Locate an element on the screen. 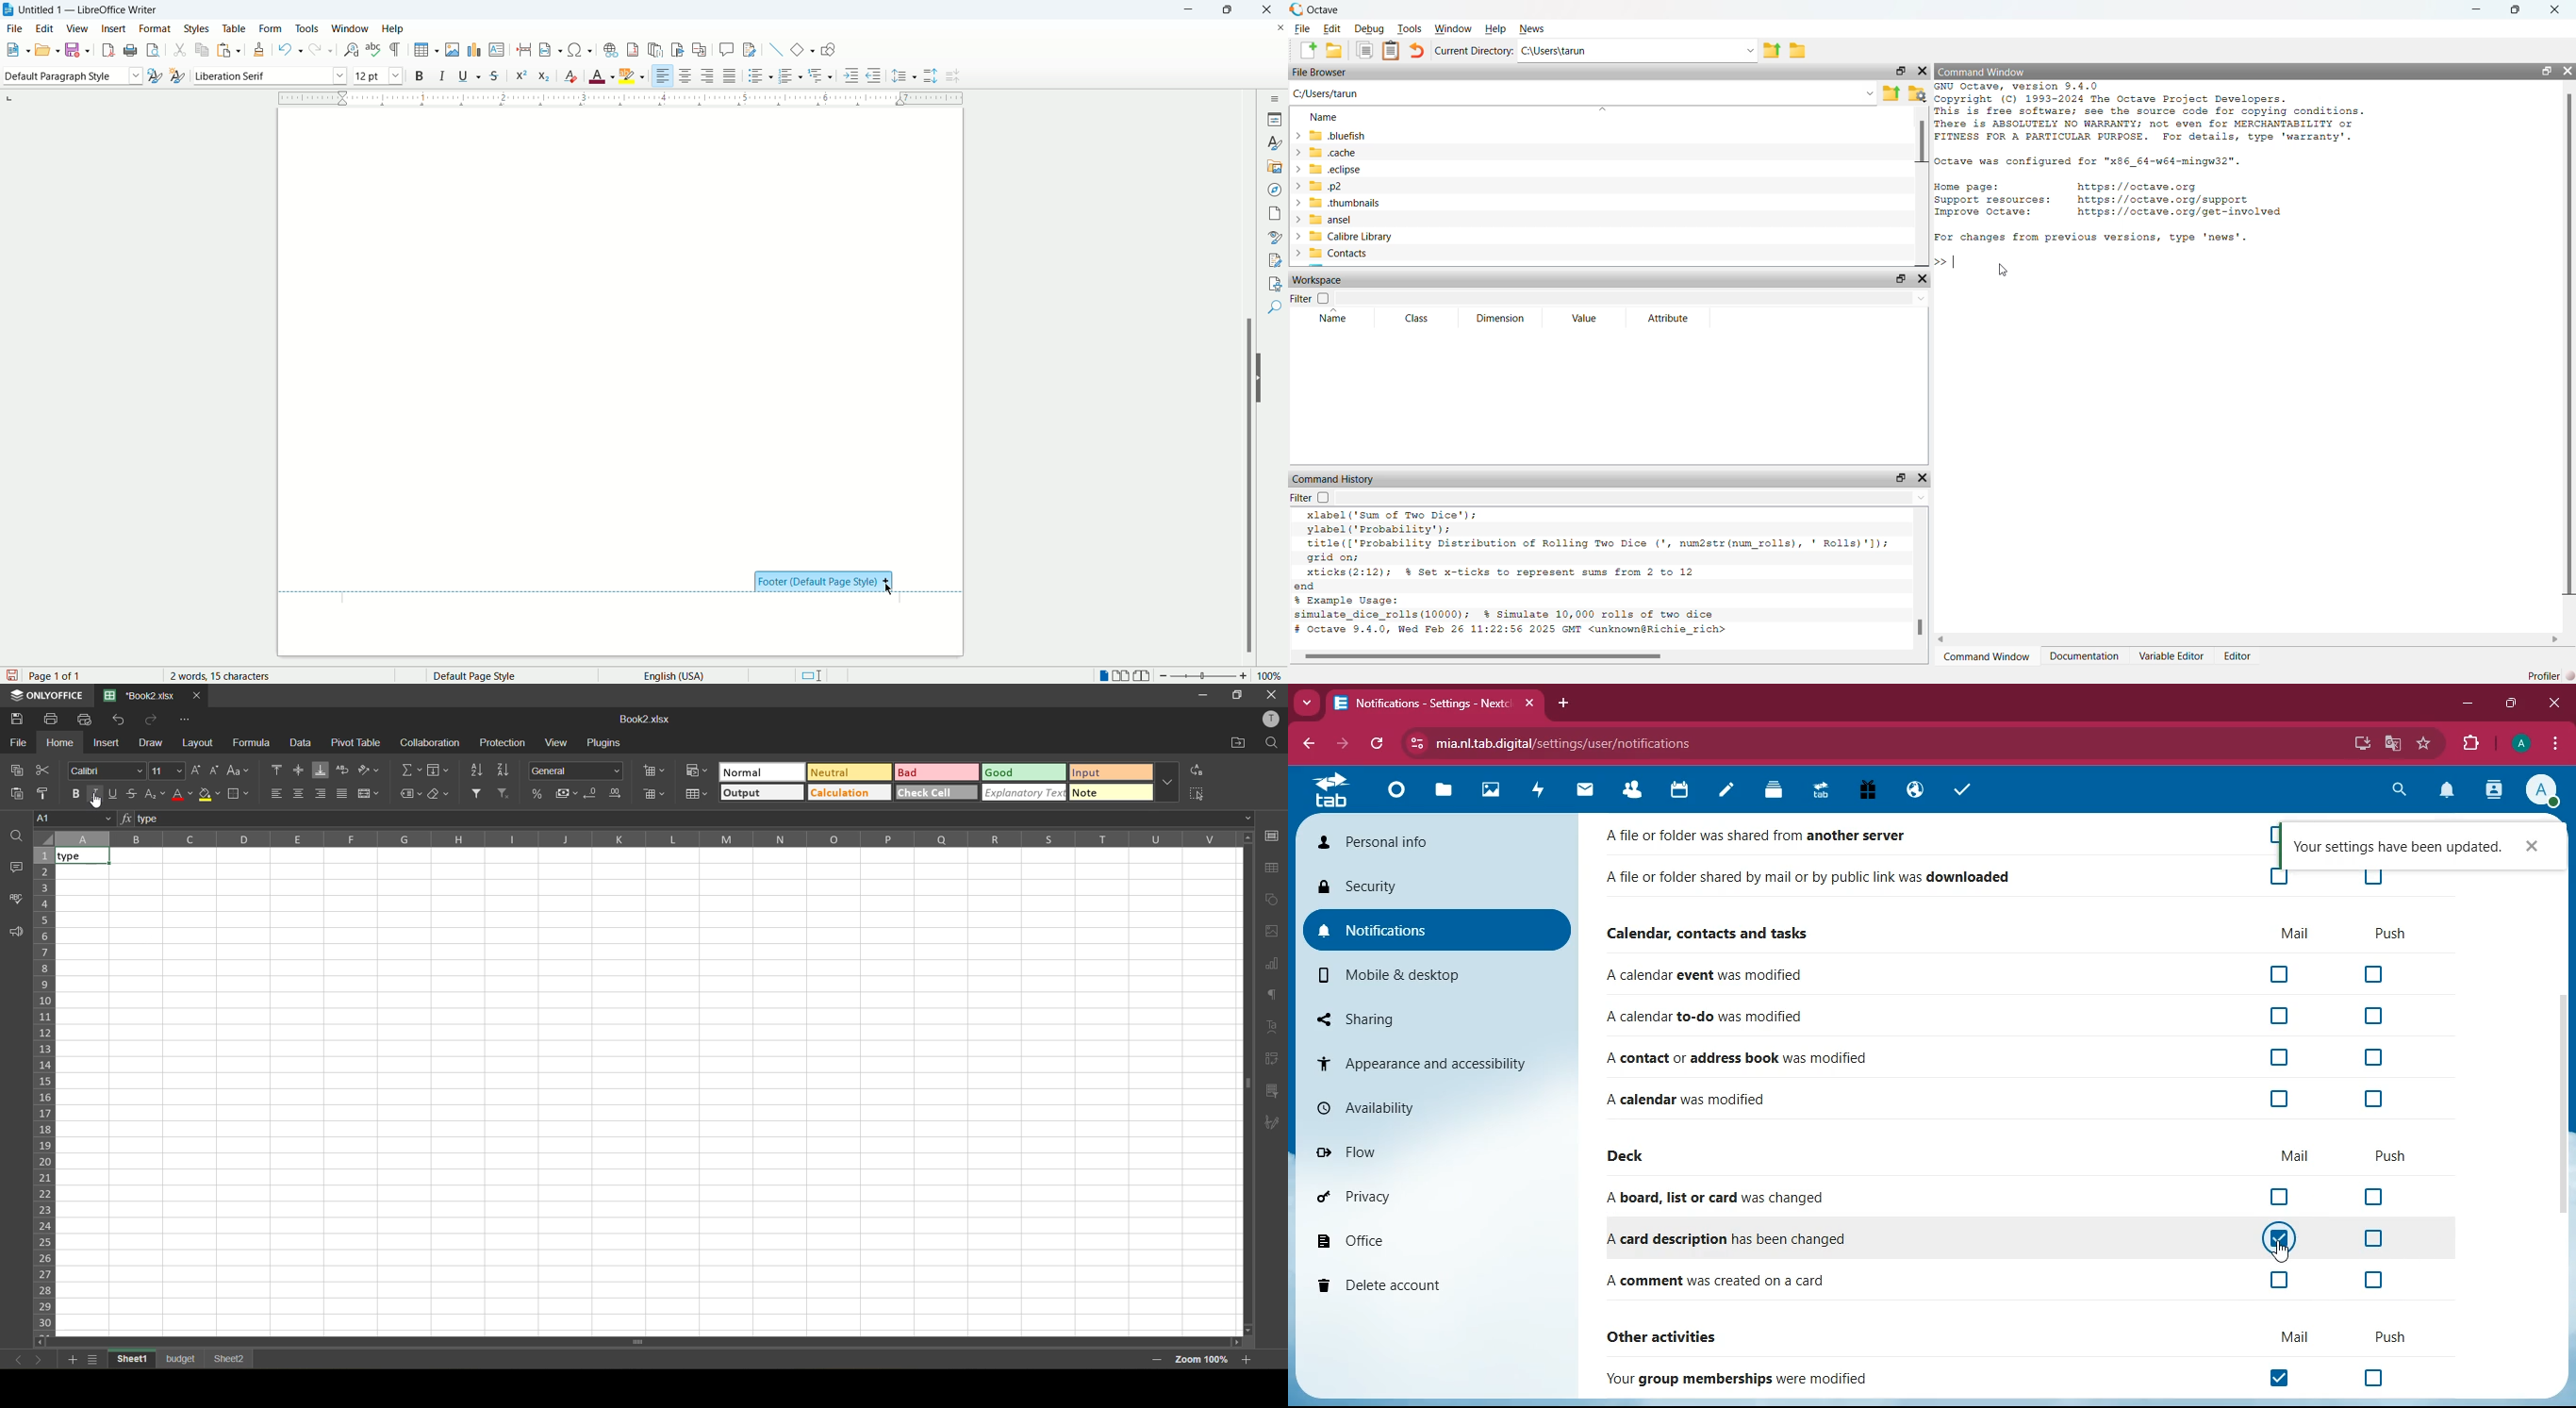  images is located at coordinates (1489, 791).